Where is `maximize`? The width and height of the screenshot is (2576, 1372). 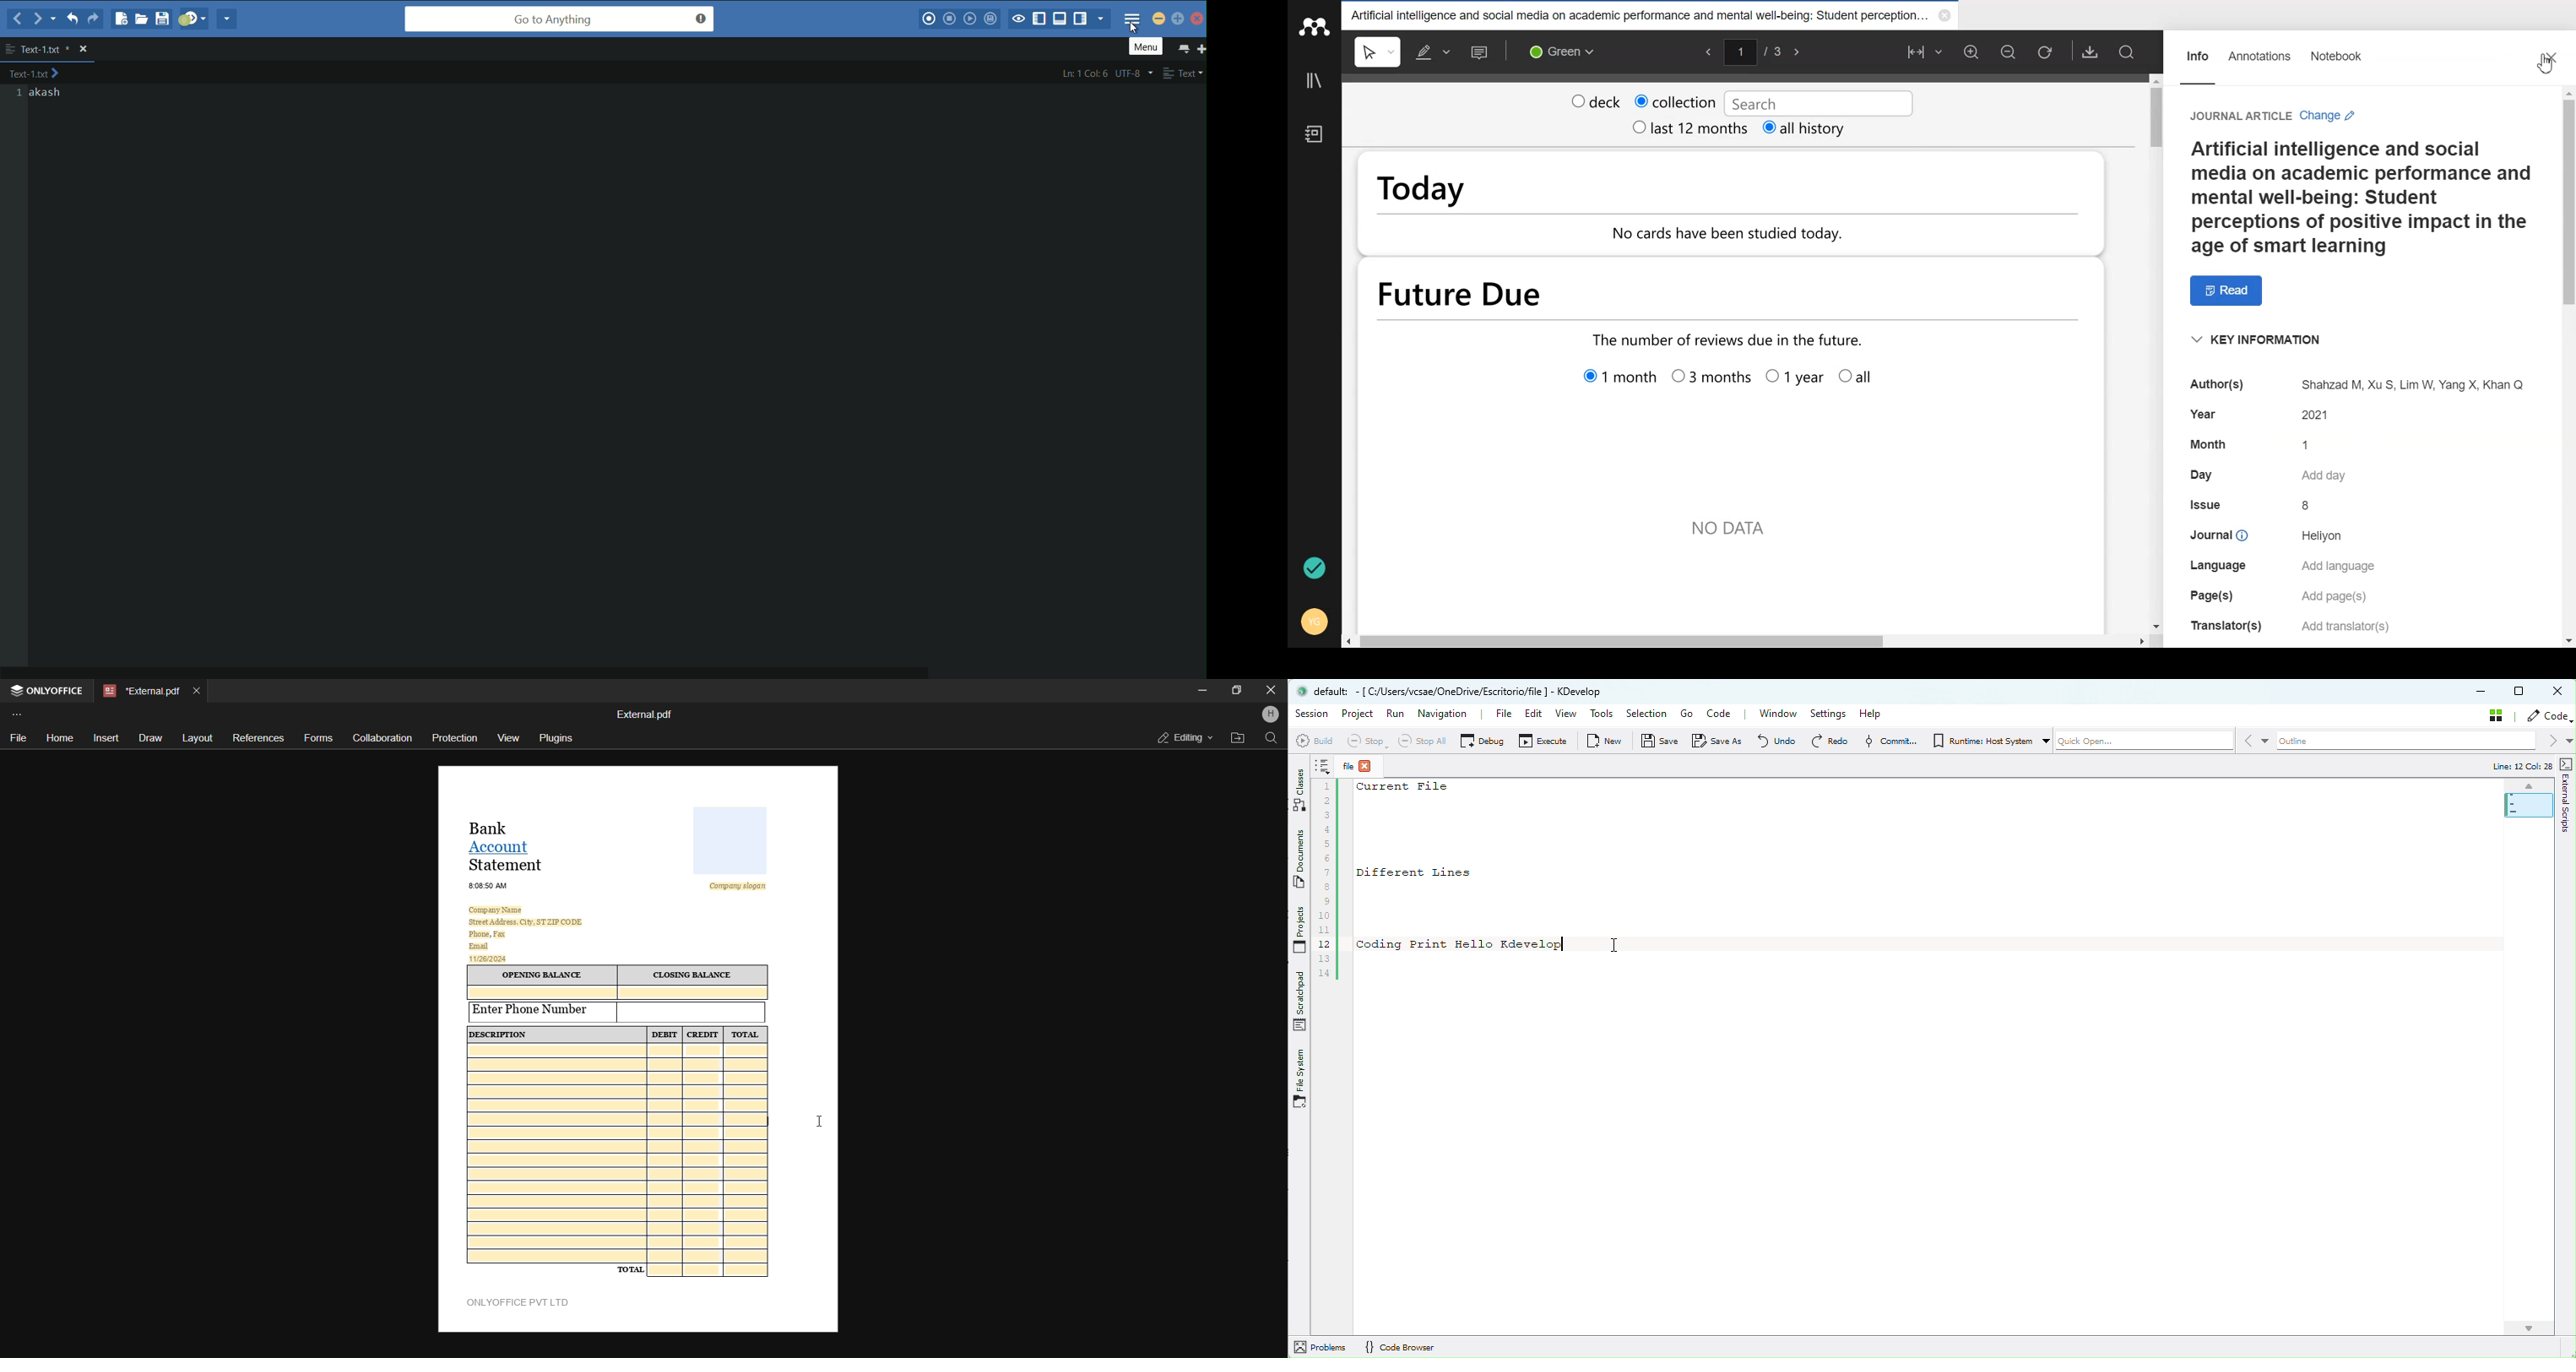
maximize is located at coordinates (1237, 689).